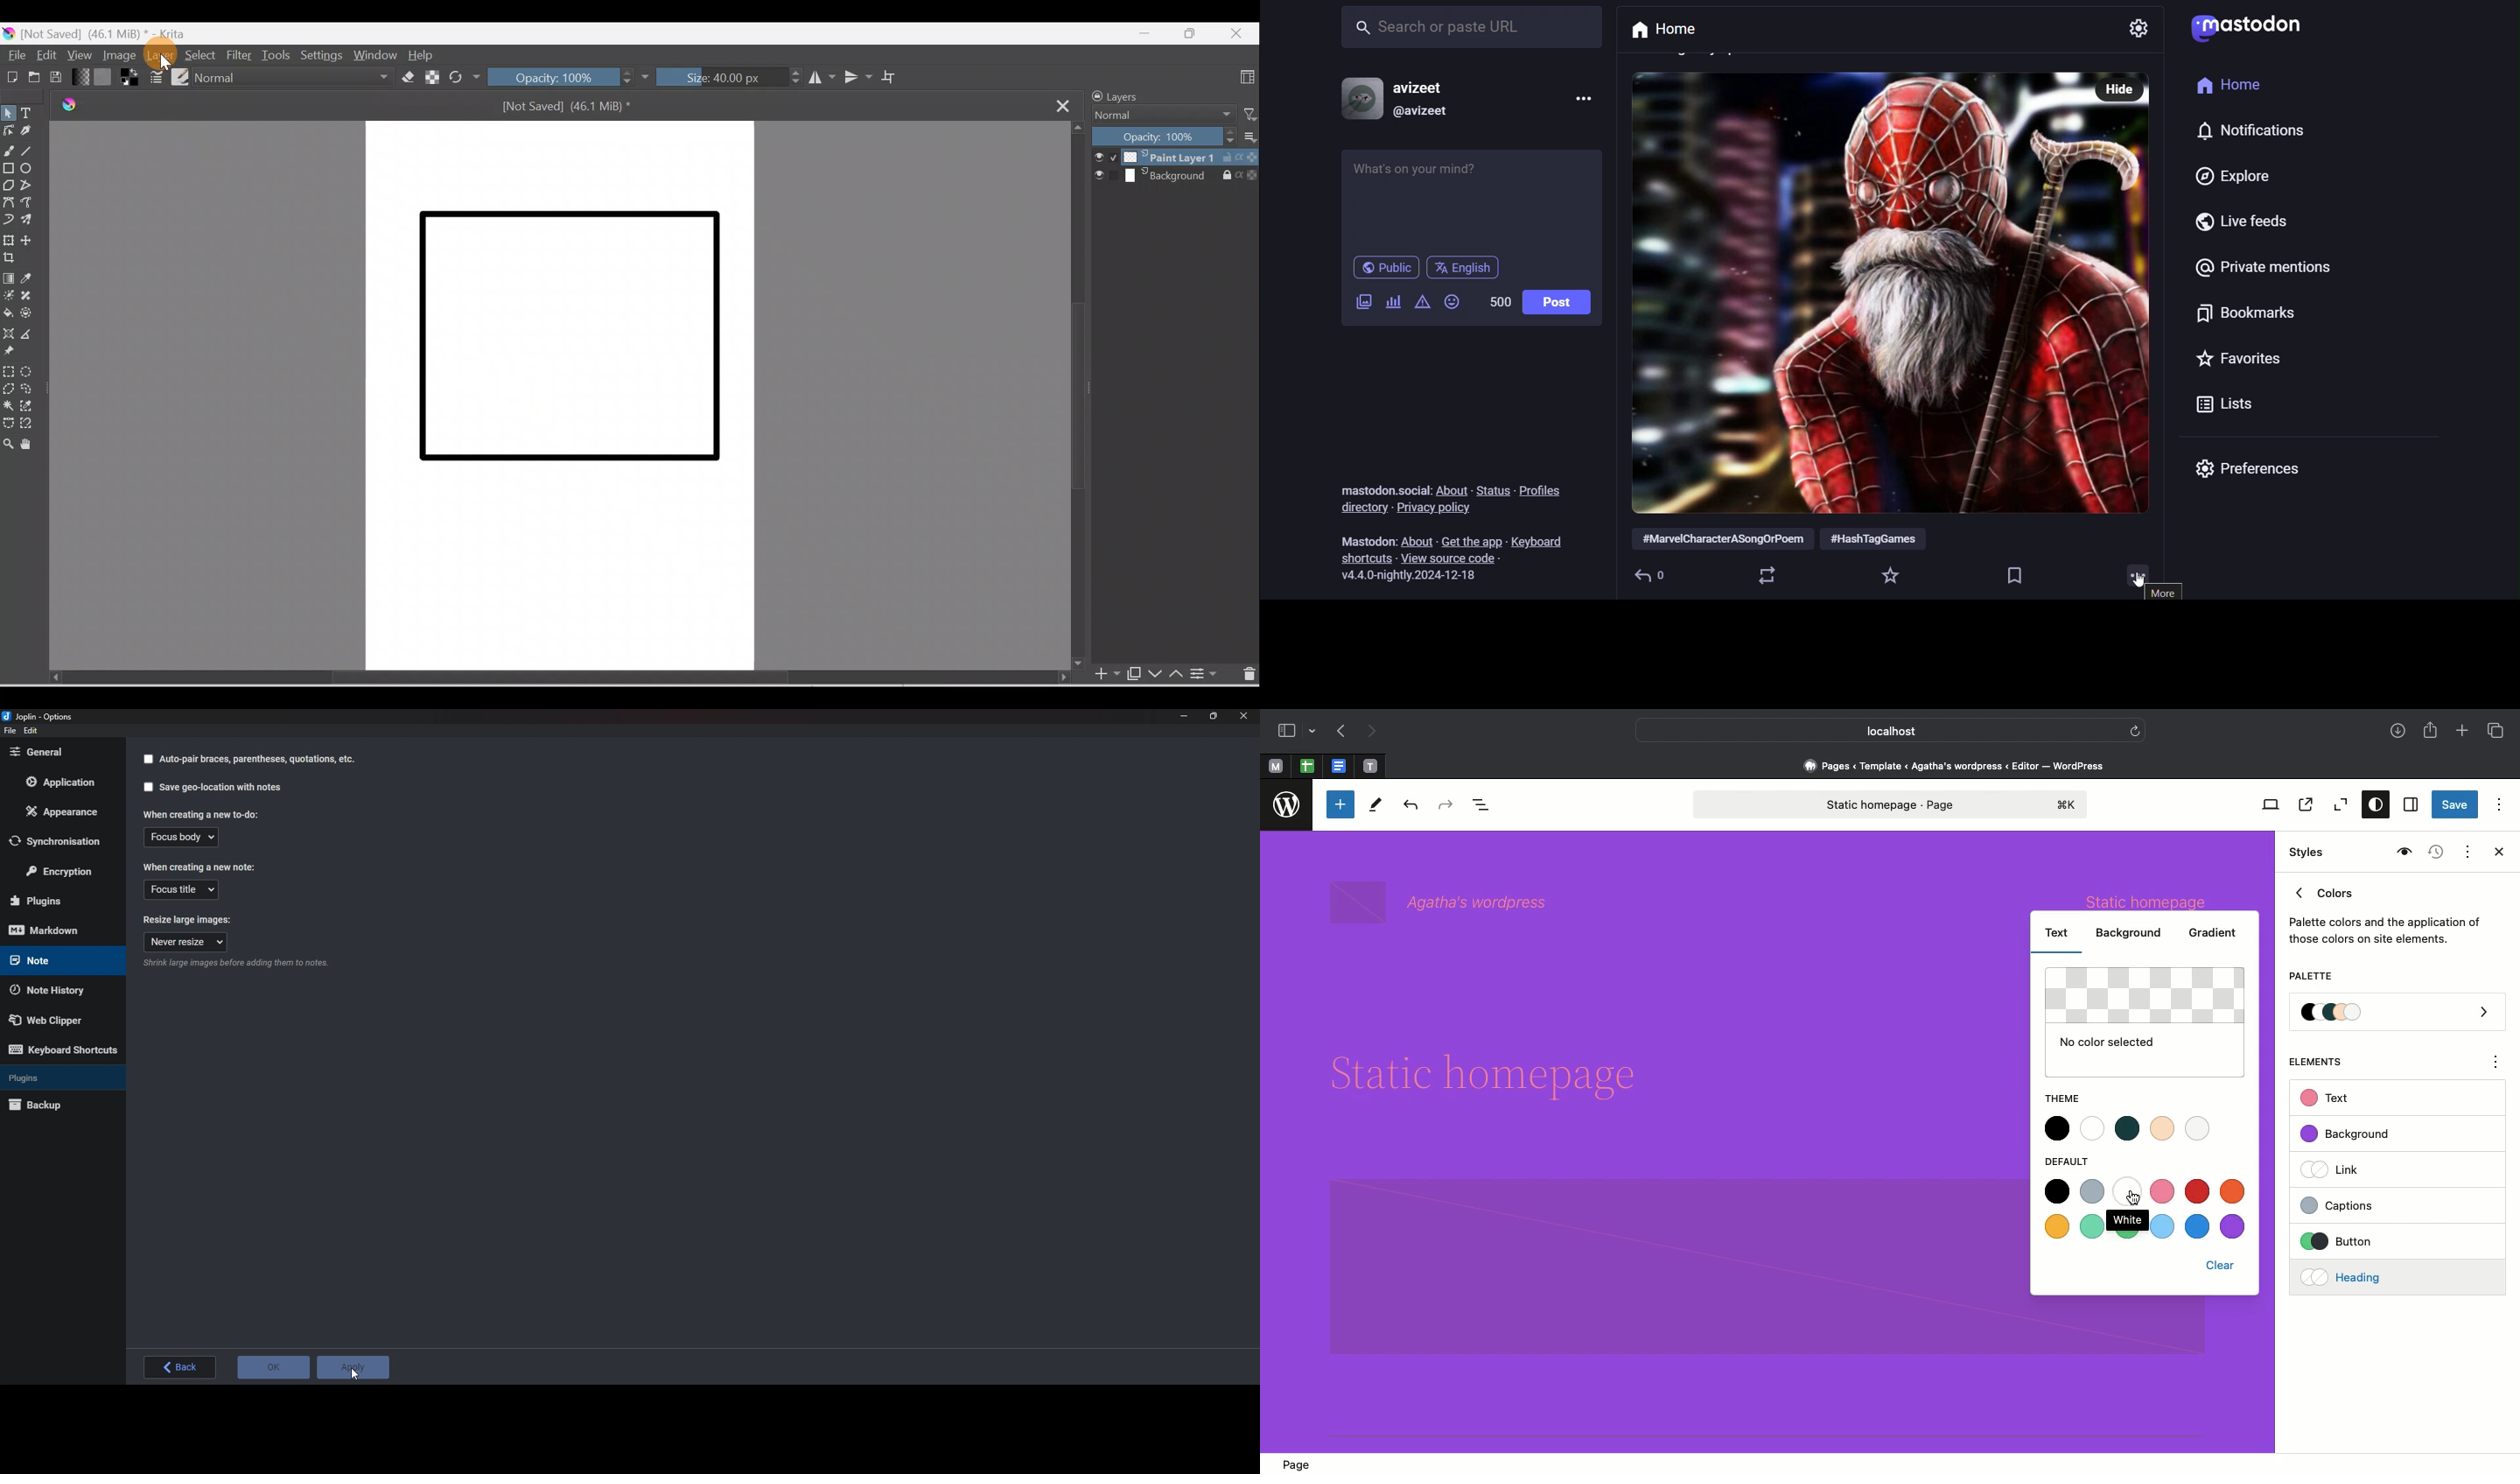 This screenshot has width=2520, height=1484. I want to click on Encryption, so click(67, 869).